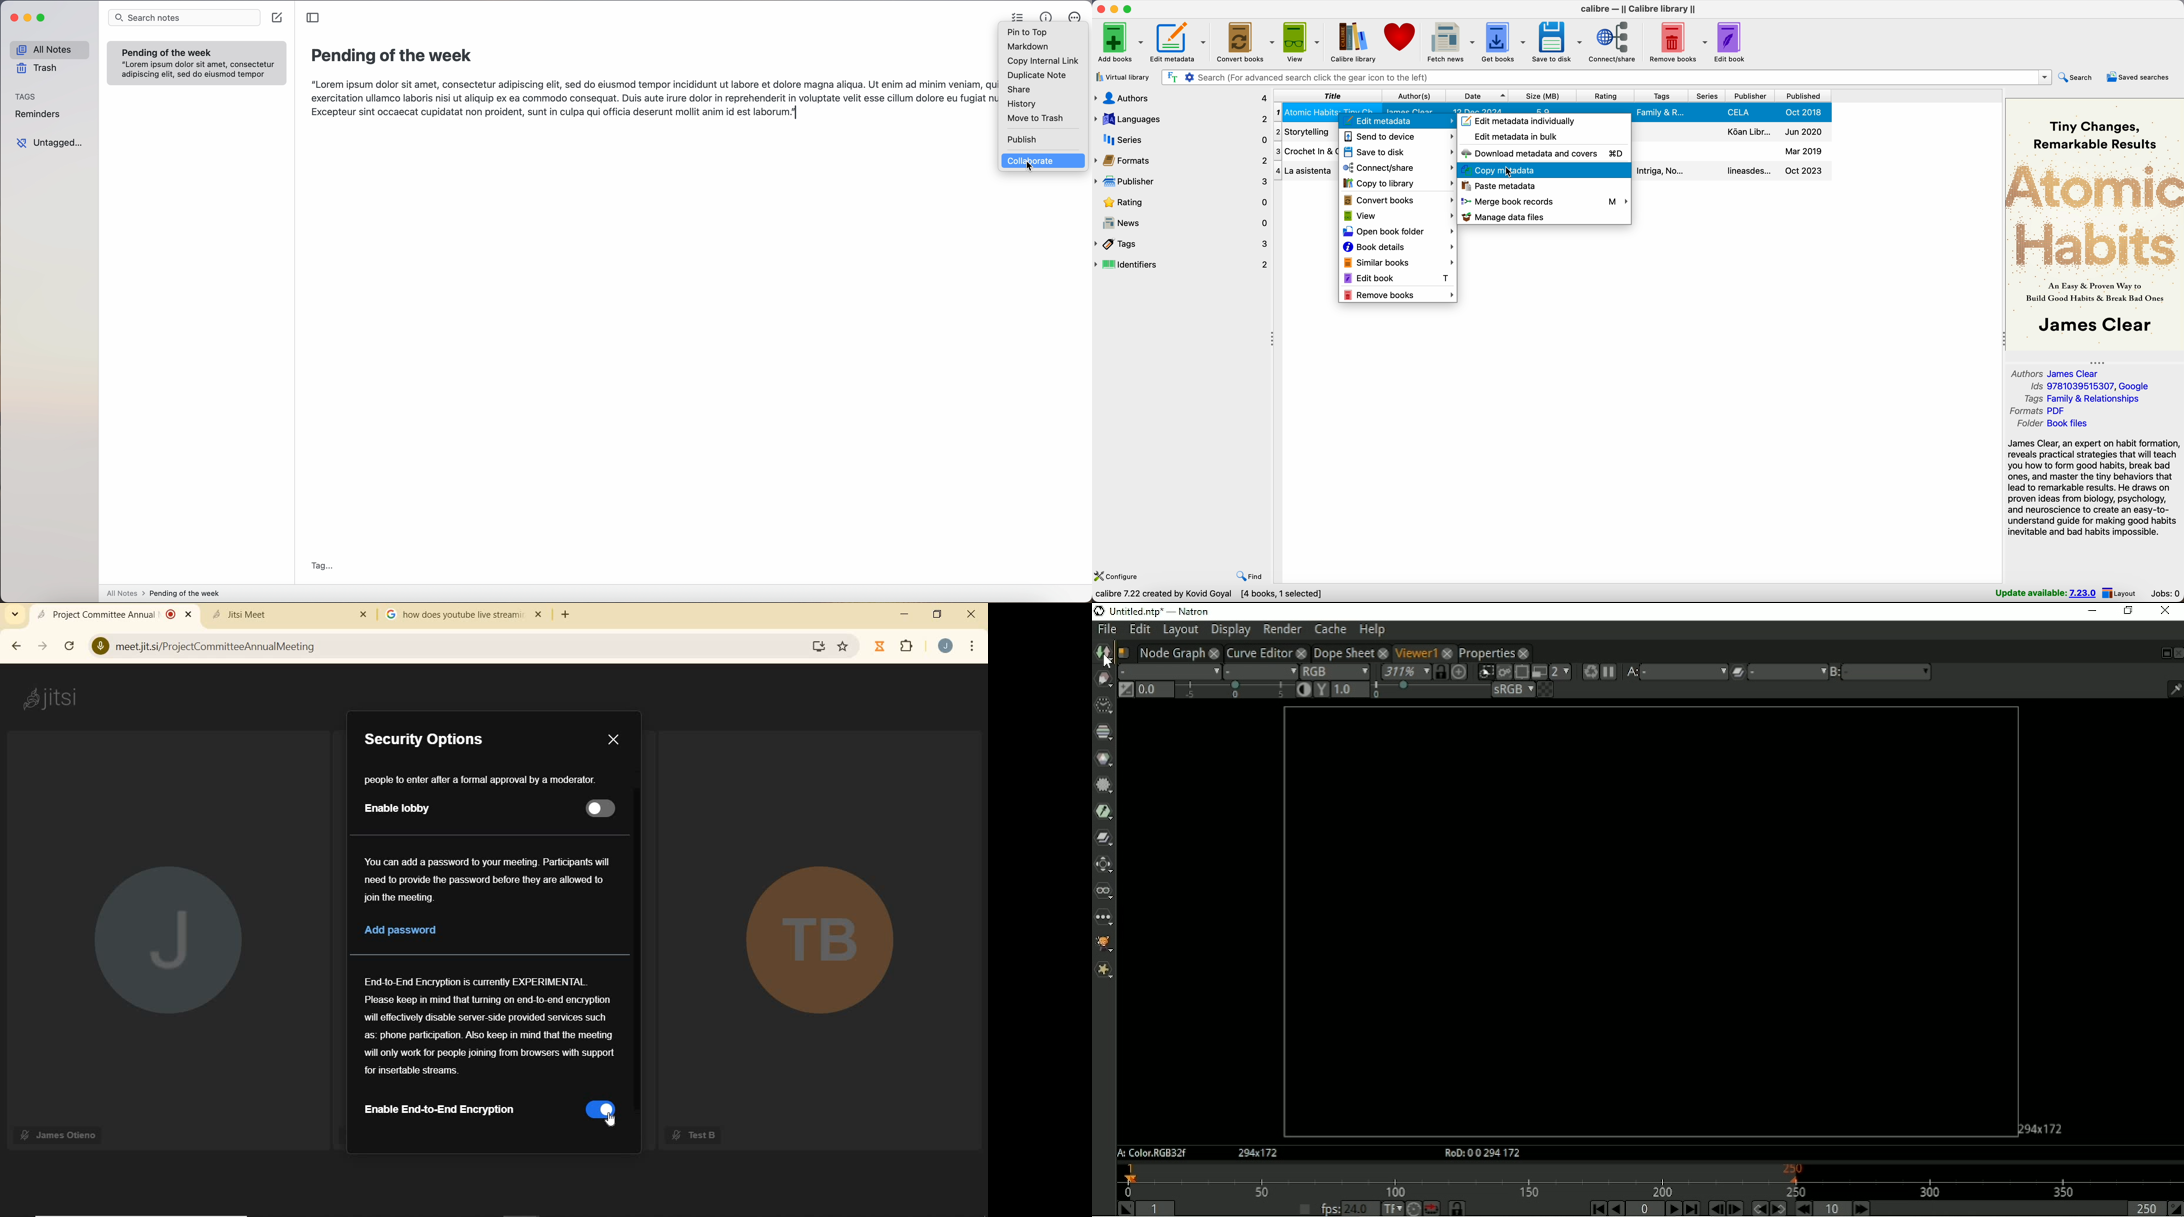  Describe the element at coordinates (1129, 8) in the screenshot. I see `maximize` at that location.